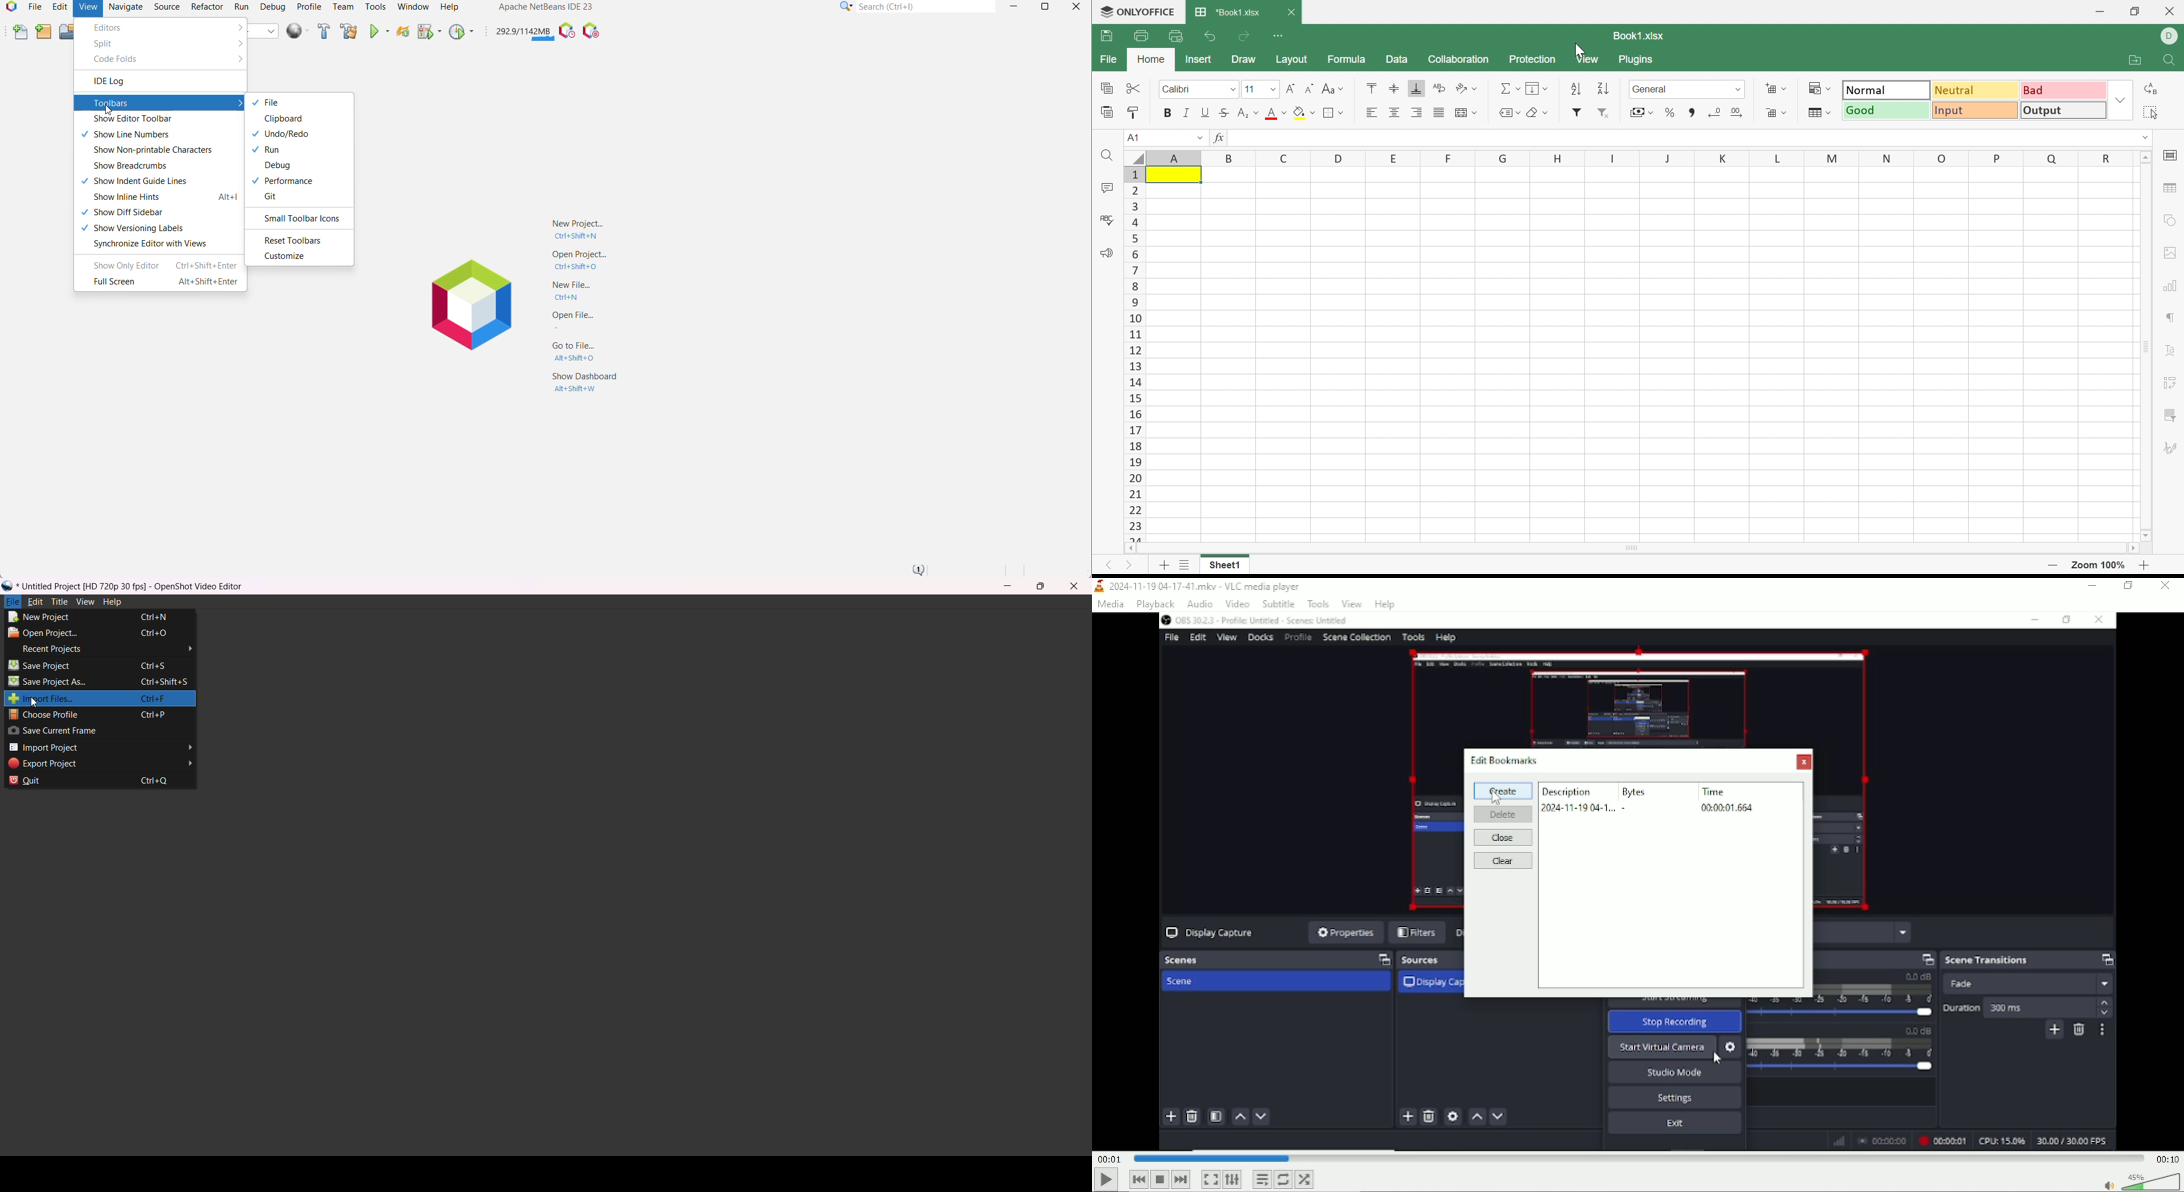 The image size is (2184, 1204). I want to click on Drop Down, so click(2121, 101).